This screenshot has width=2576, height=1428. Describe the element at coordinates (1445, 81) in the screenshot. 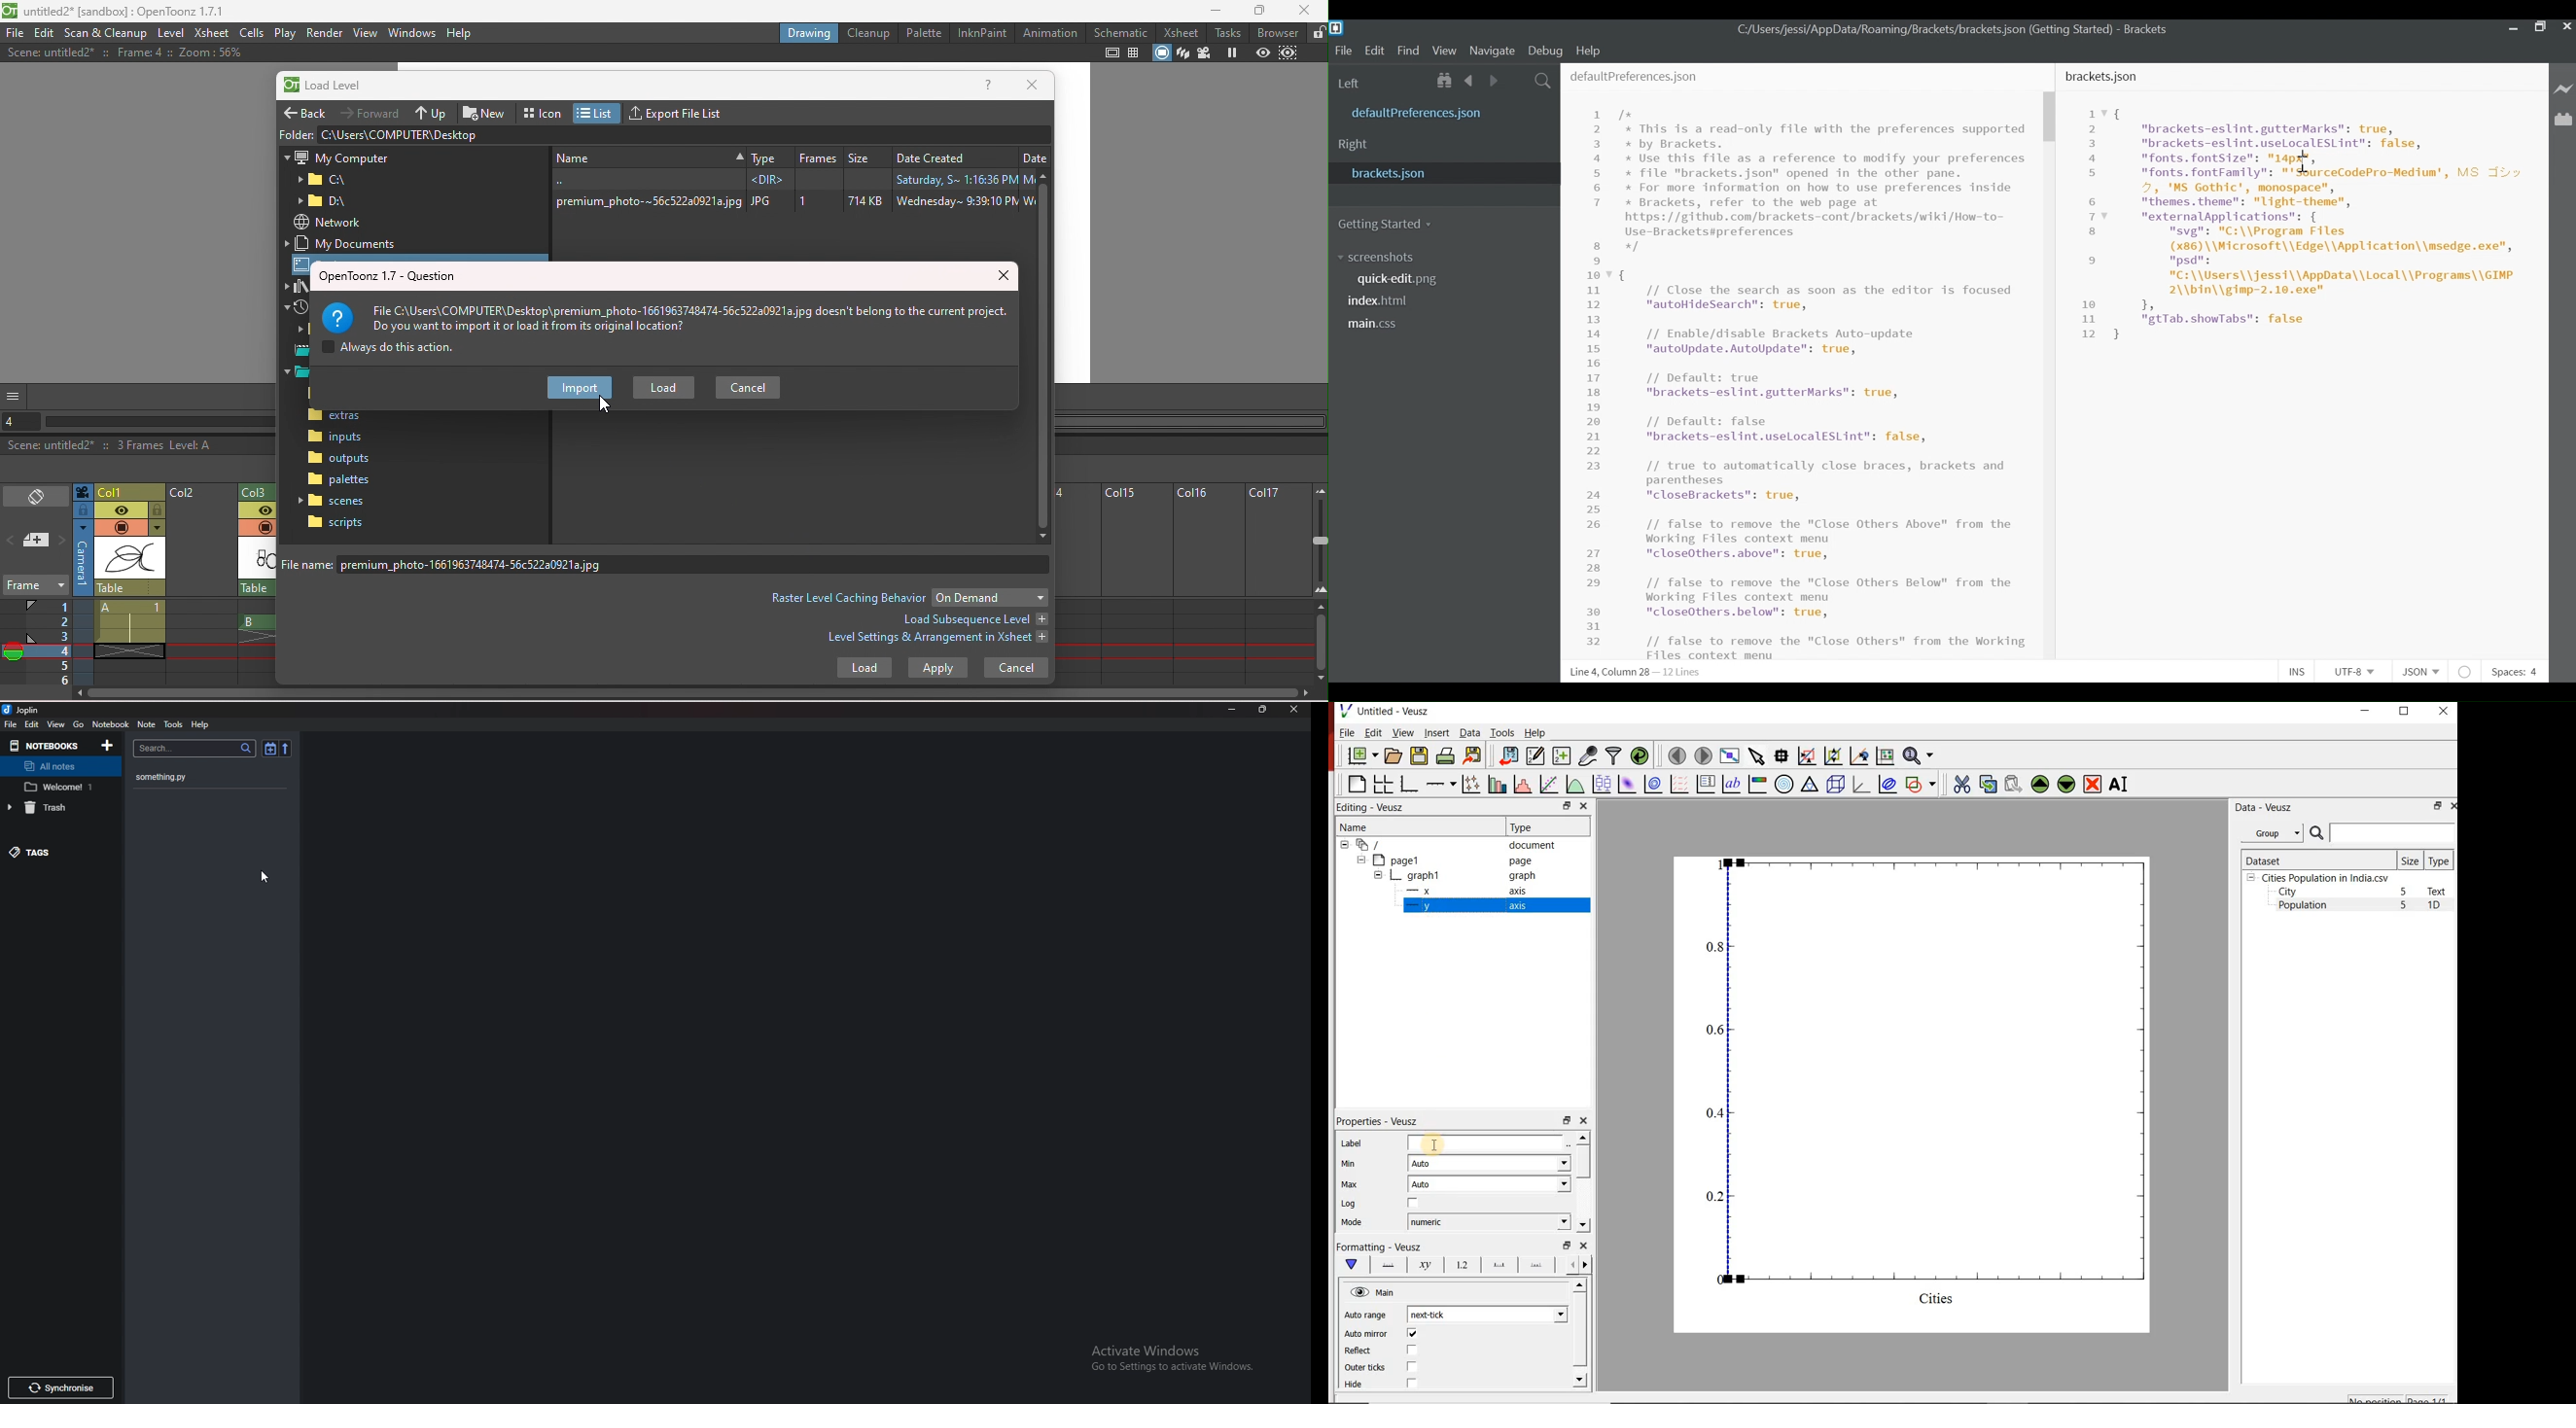

I see `Show in File` at that location.